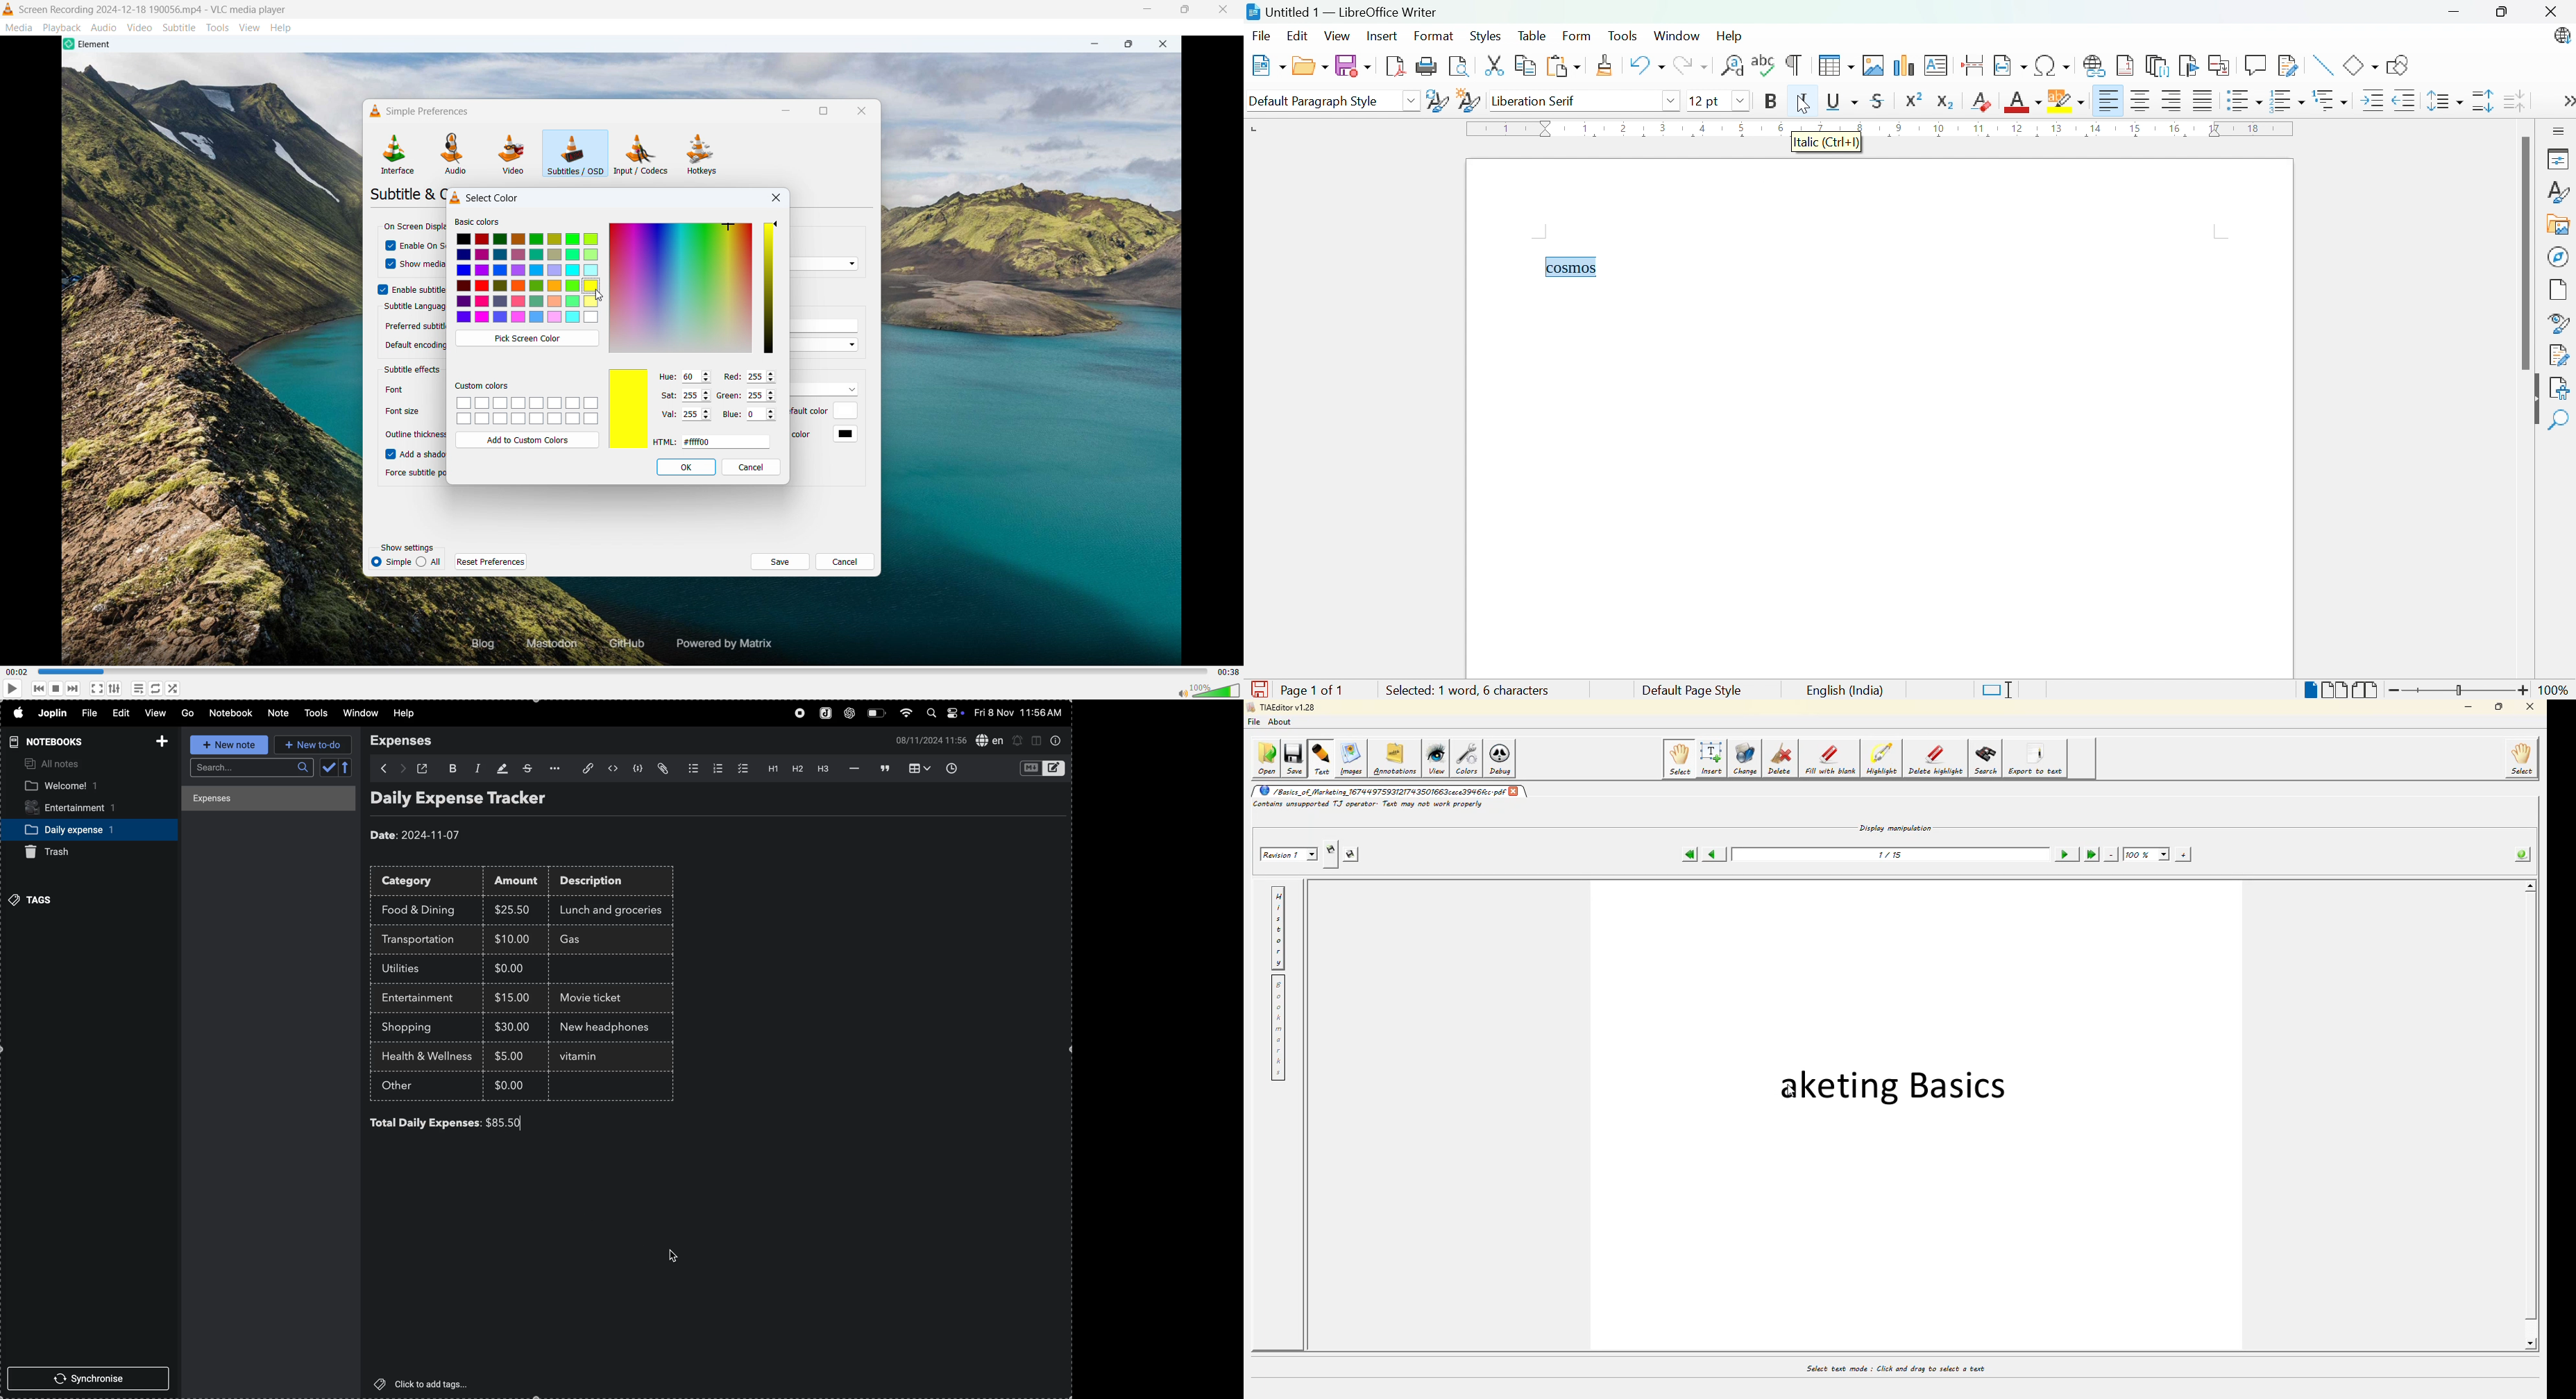 The height and width of the screenshot is (1400, 2576). Describe the element at coordinates (507, 1122) in the screenshot. I see `$85.00` at that location.